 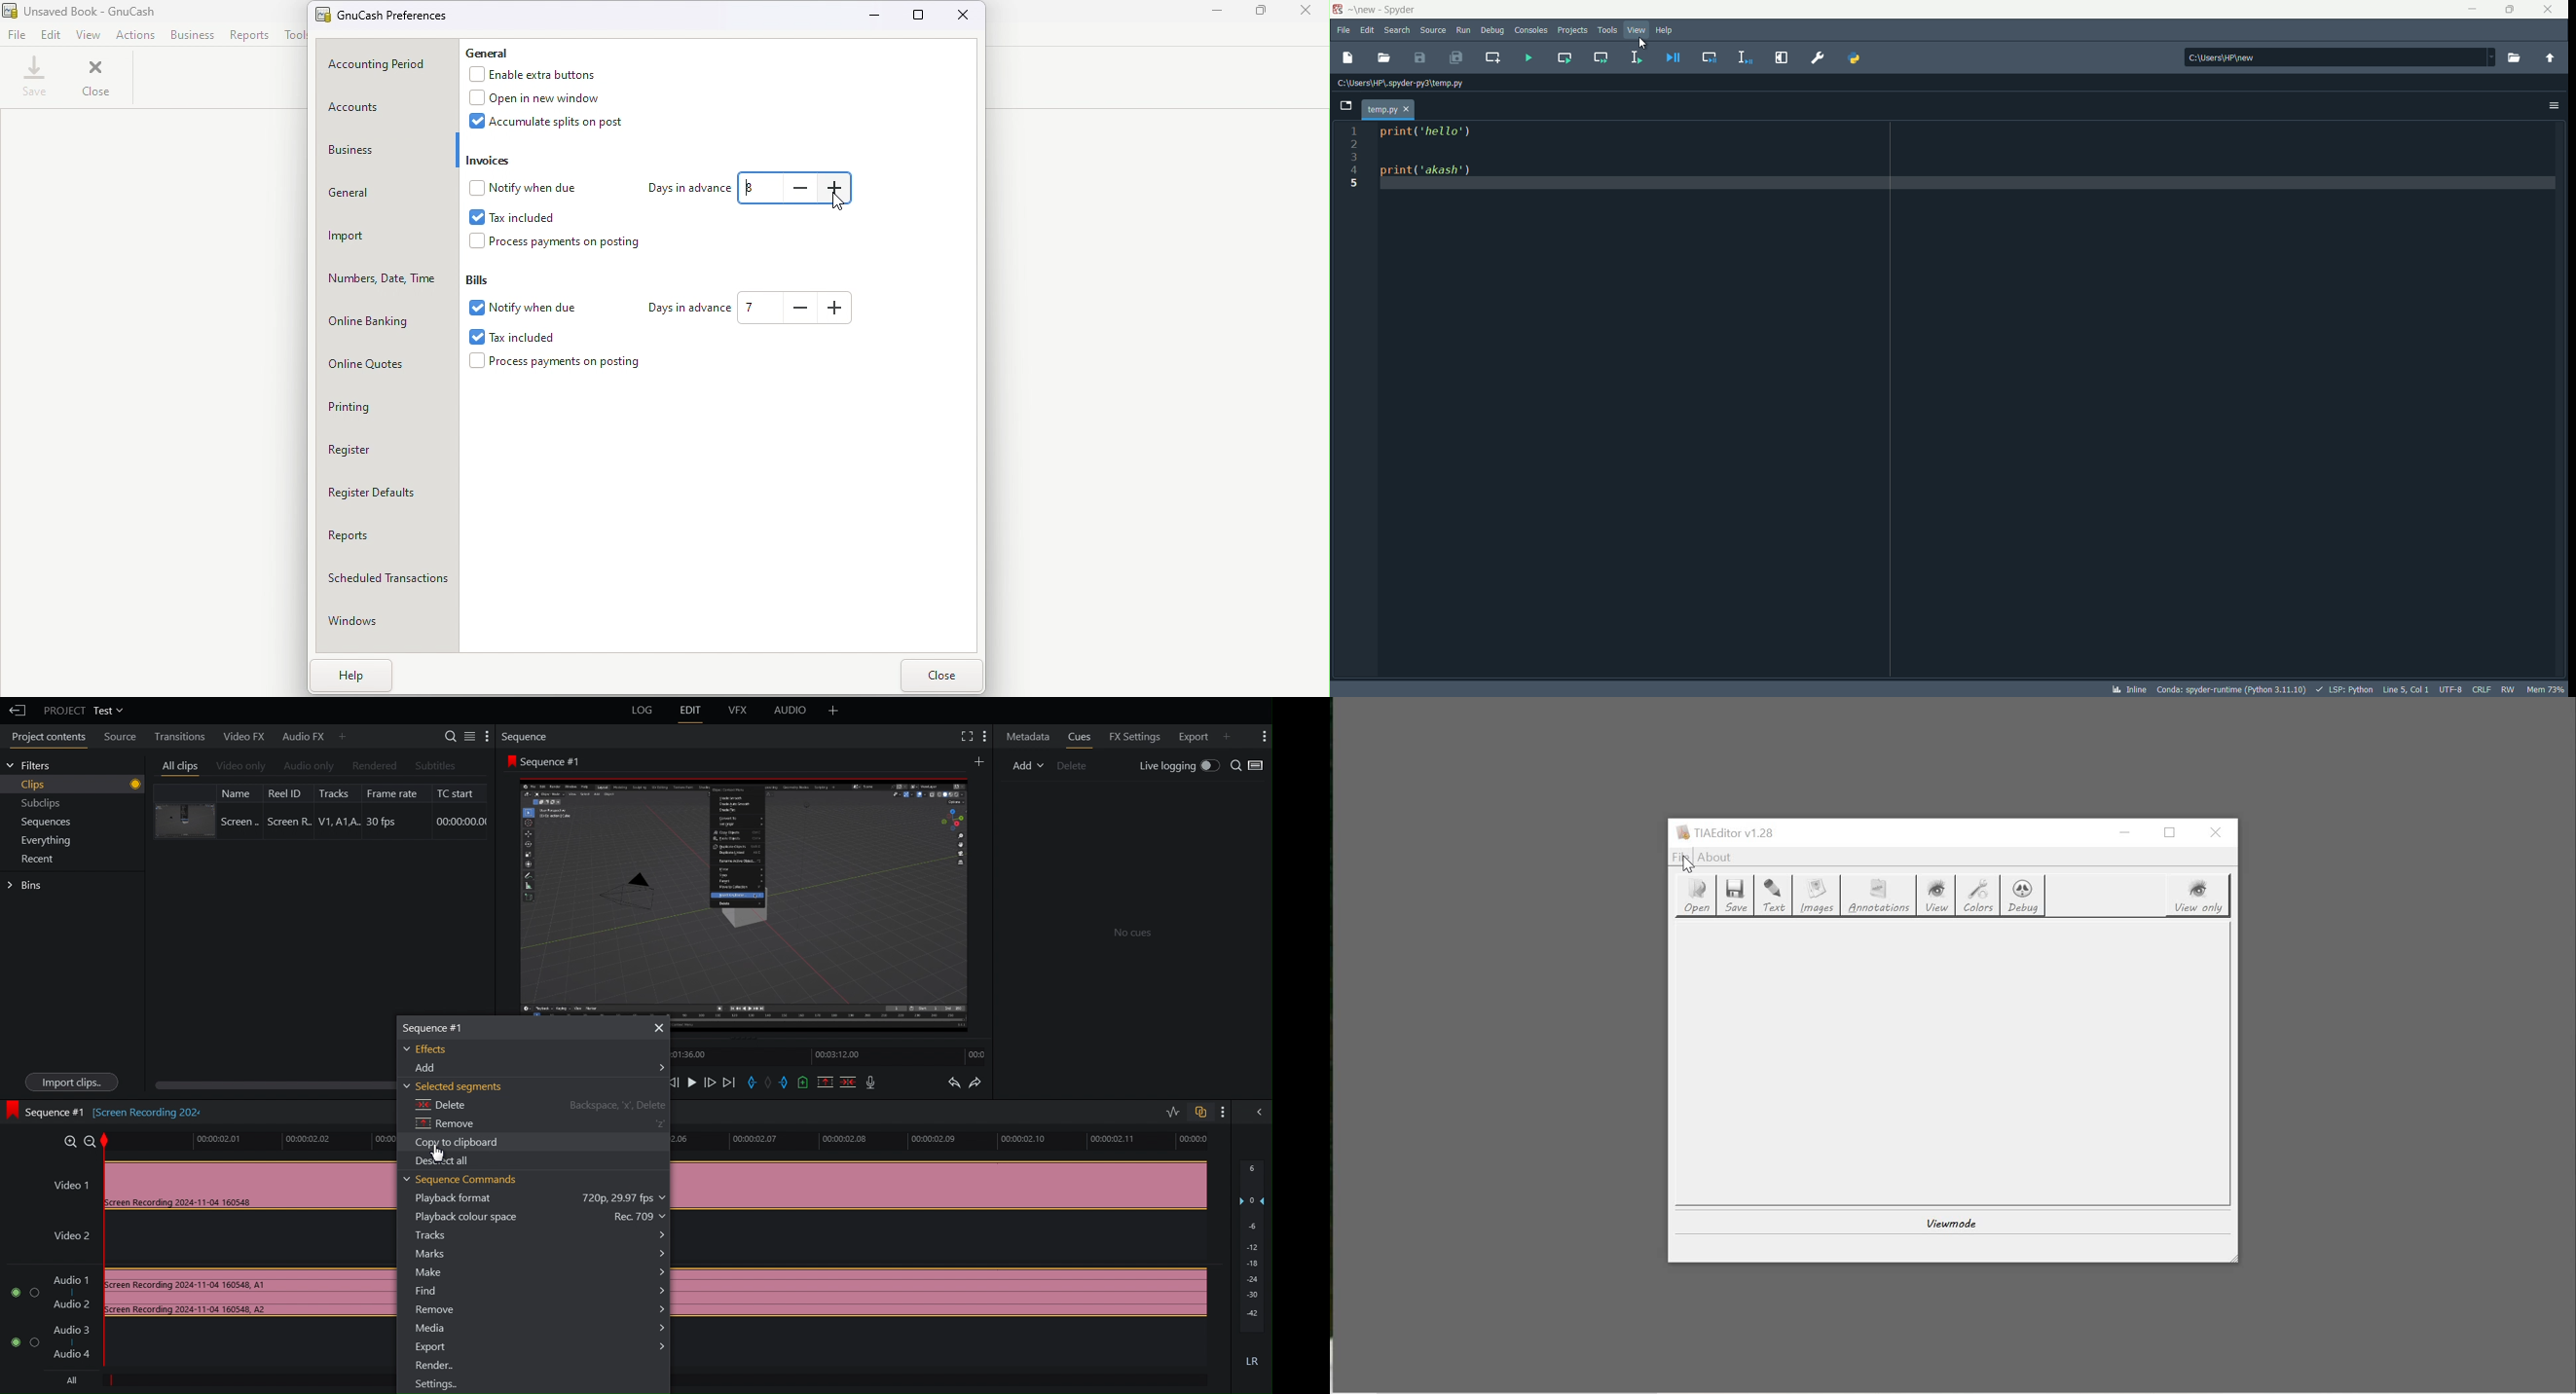 What do you see at coordinates (836, 204) in the screenshot?
I see `Cursor` at bounding box center [836, 204].